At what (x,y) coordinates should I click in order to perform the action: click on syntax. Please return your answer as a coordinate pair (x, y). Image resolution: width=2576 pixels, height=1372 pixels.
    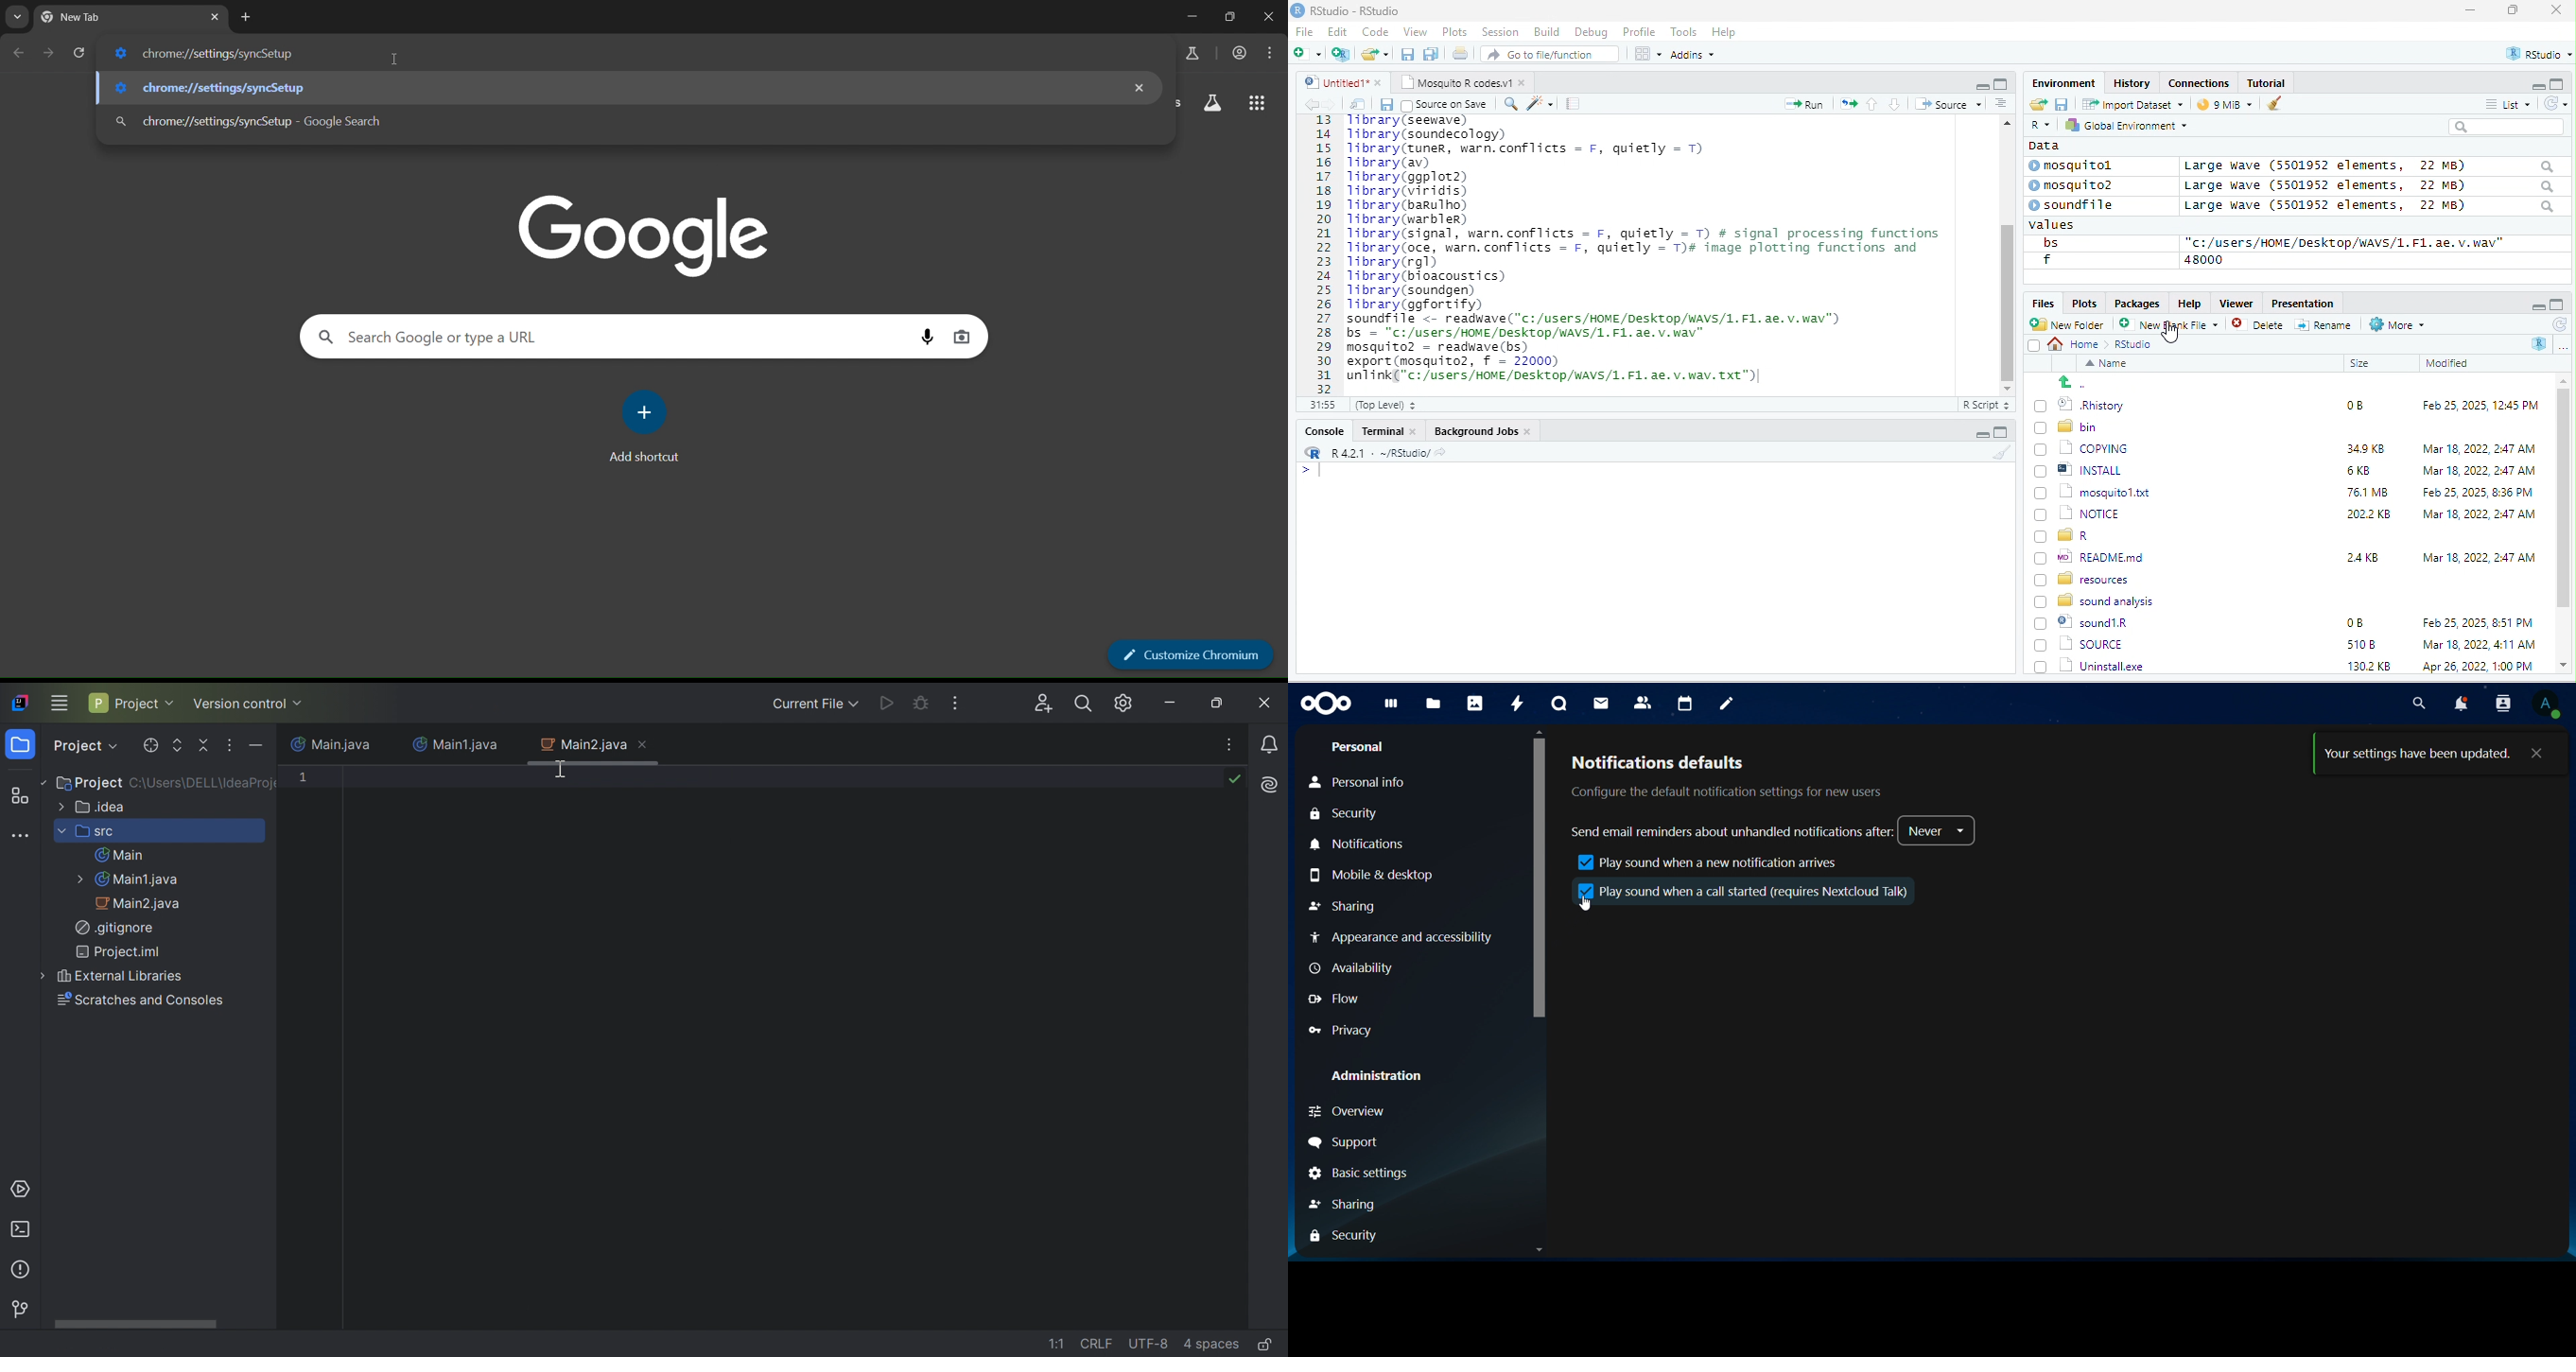
    Looking at the image, I should click on (1307, 473).